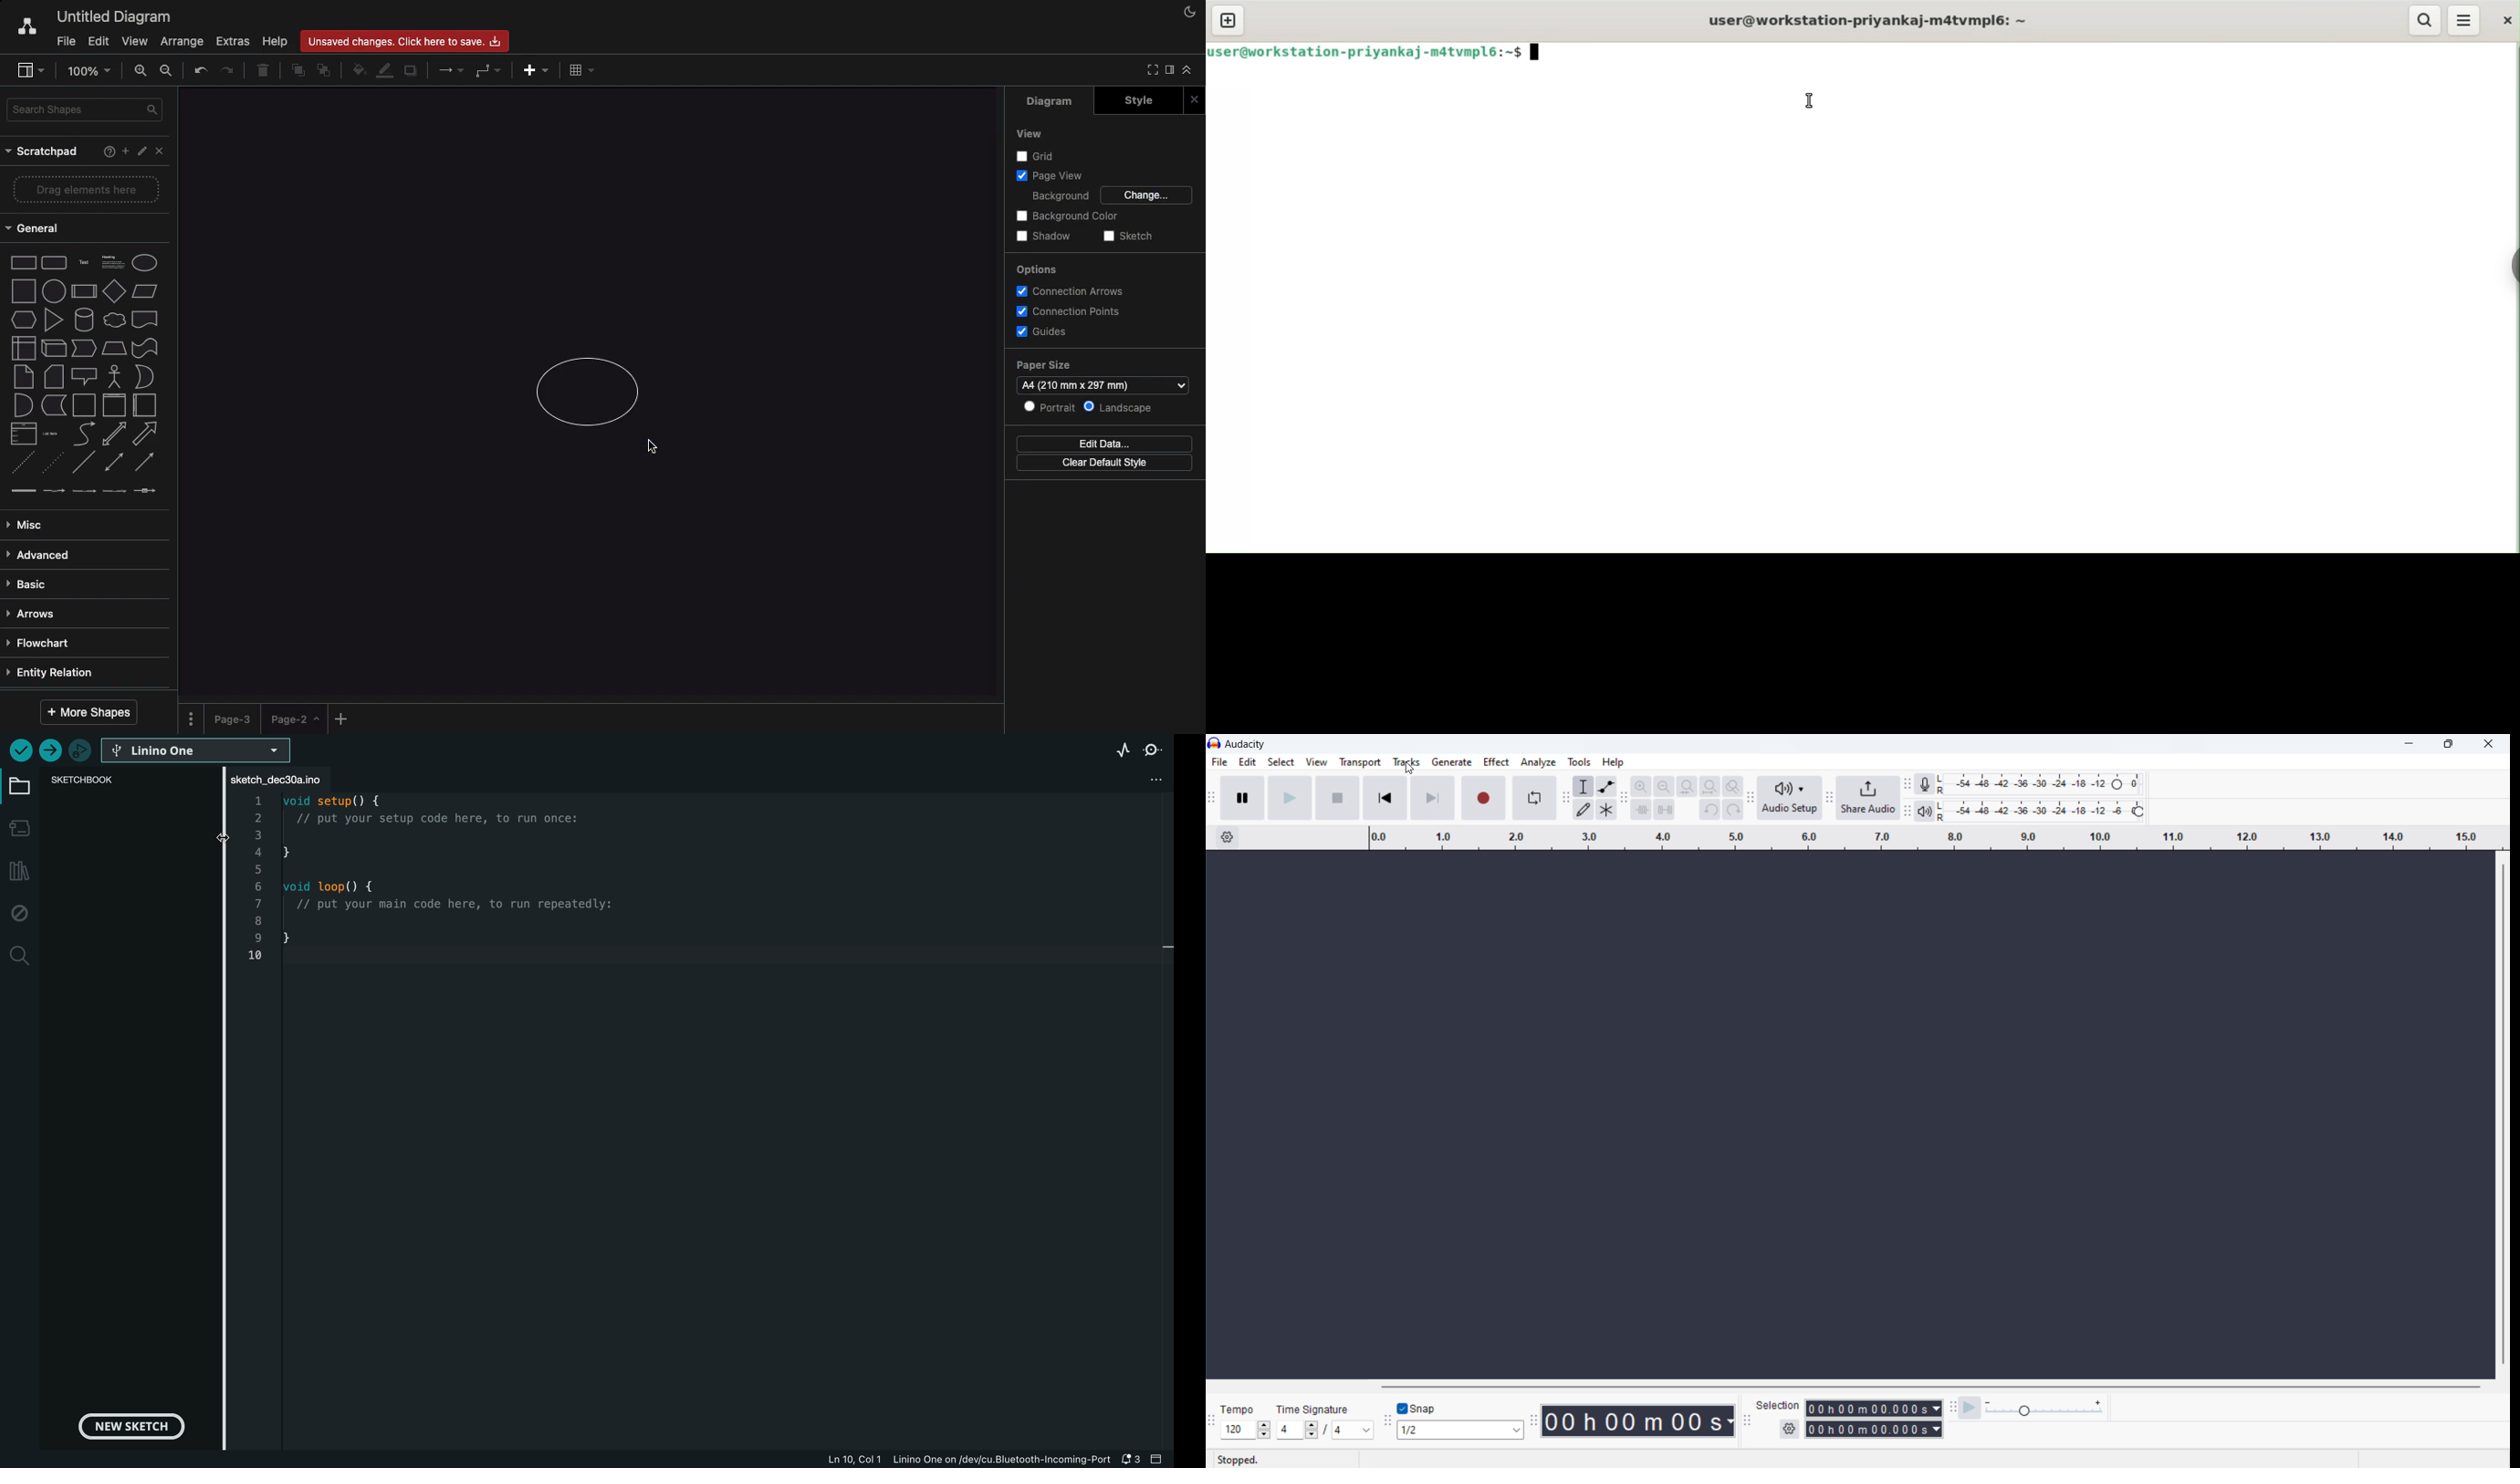 The width and height of the screenshot is (2520, 1484). Describe the element at coordinates (228, 69) in the screenshot. I see `Redo` at that location.